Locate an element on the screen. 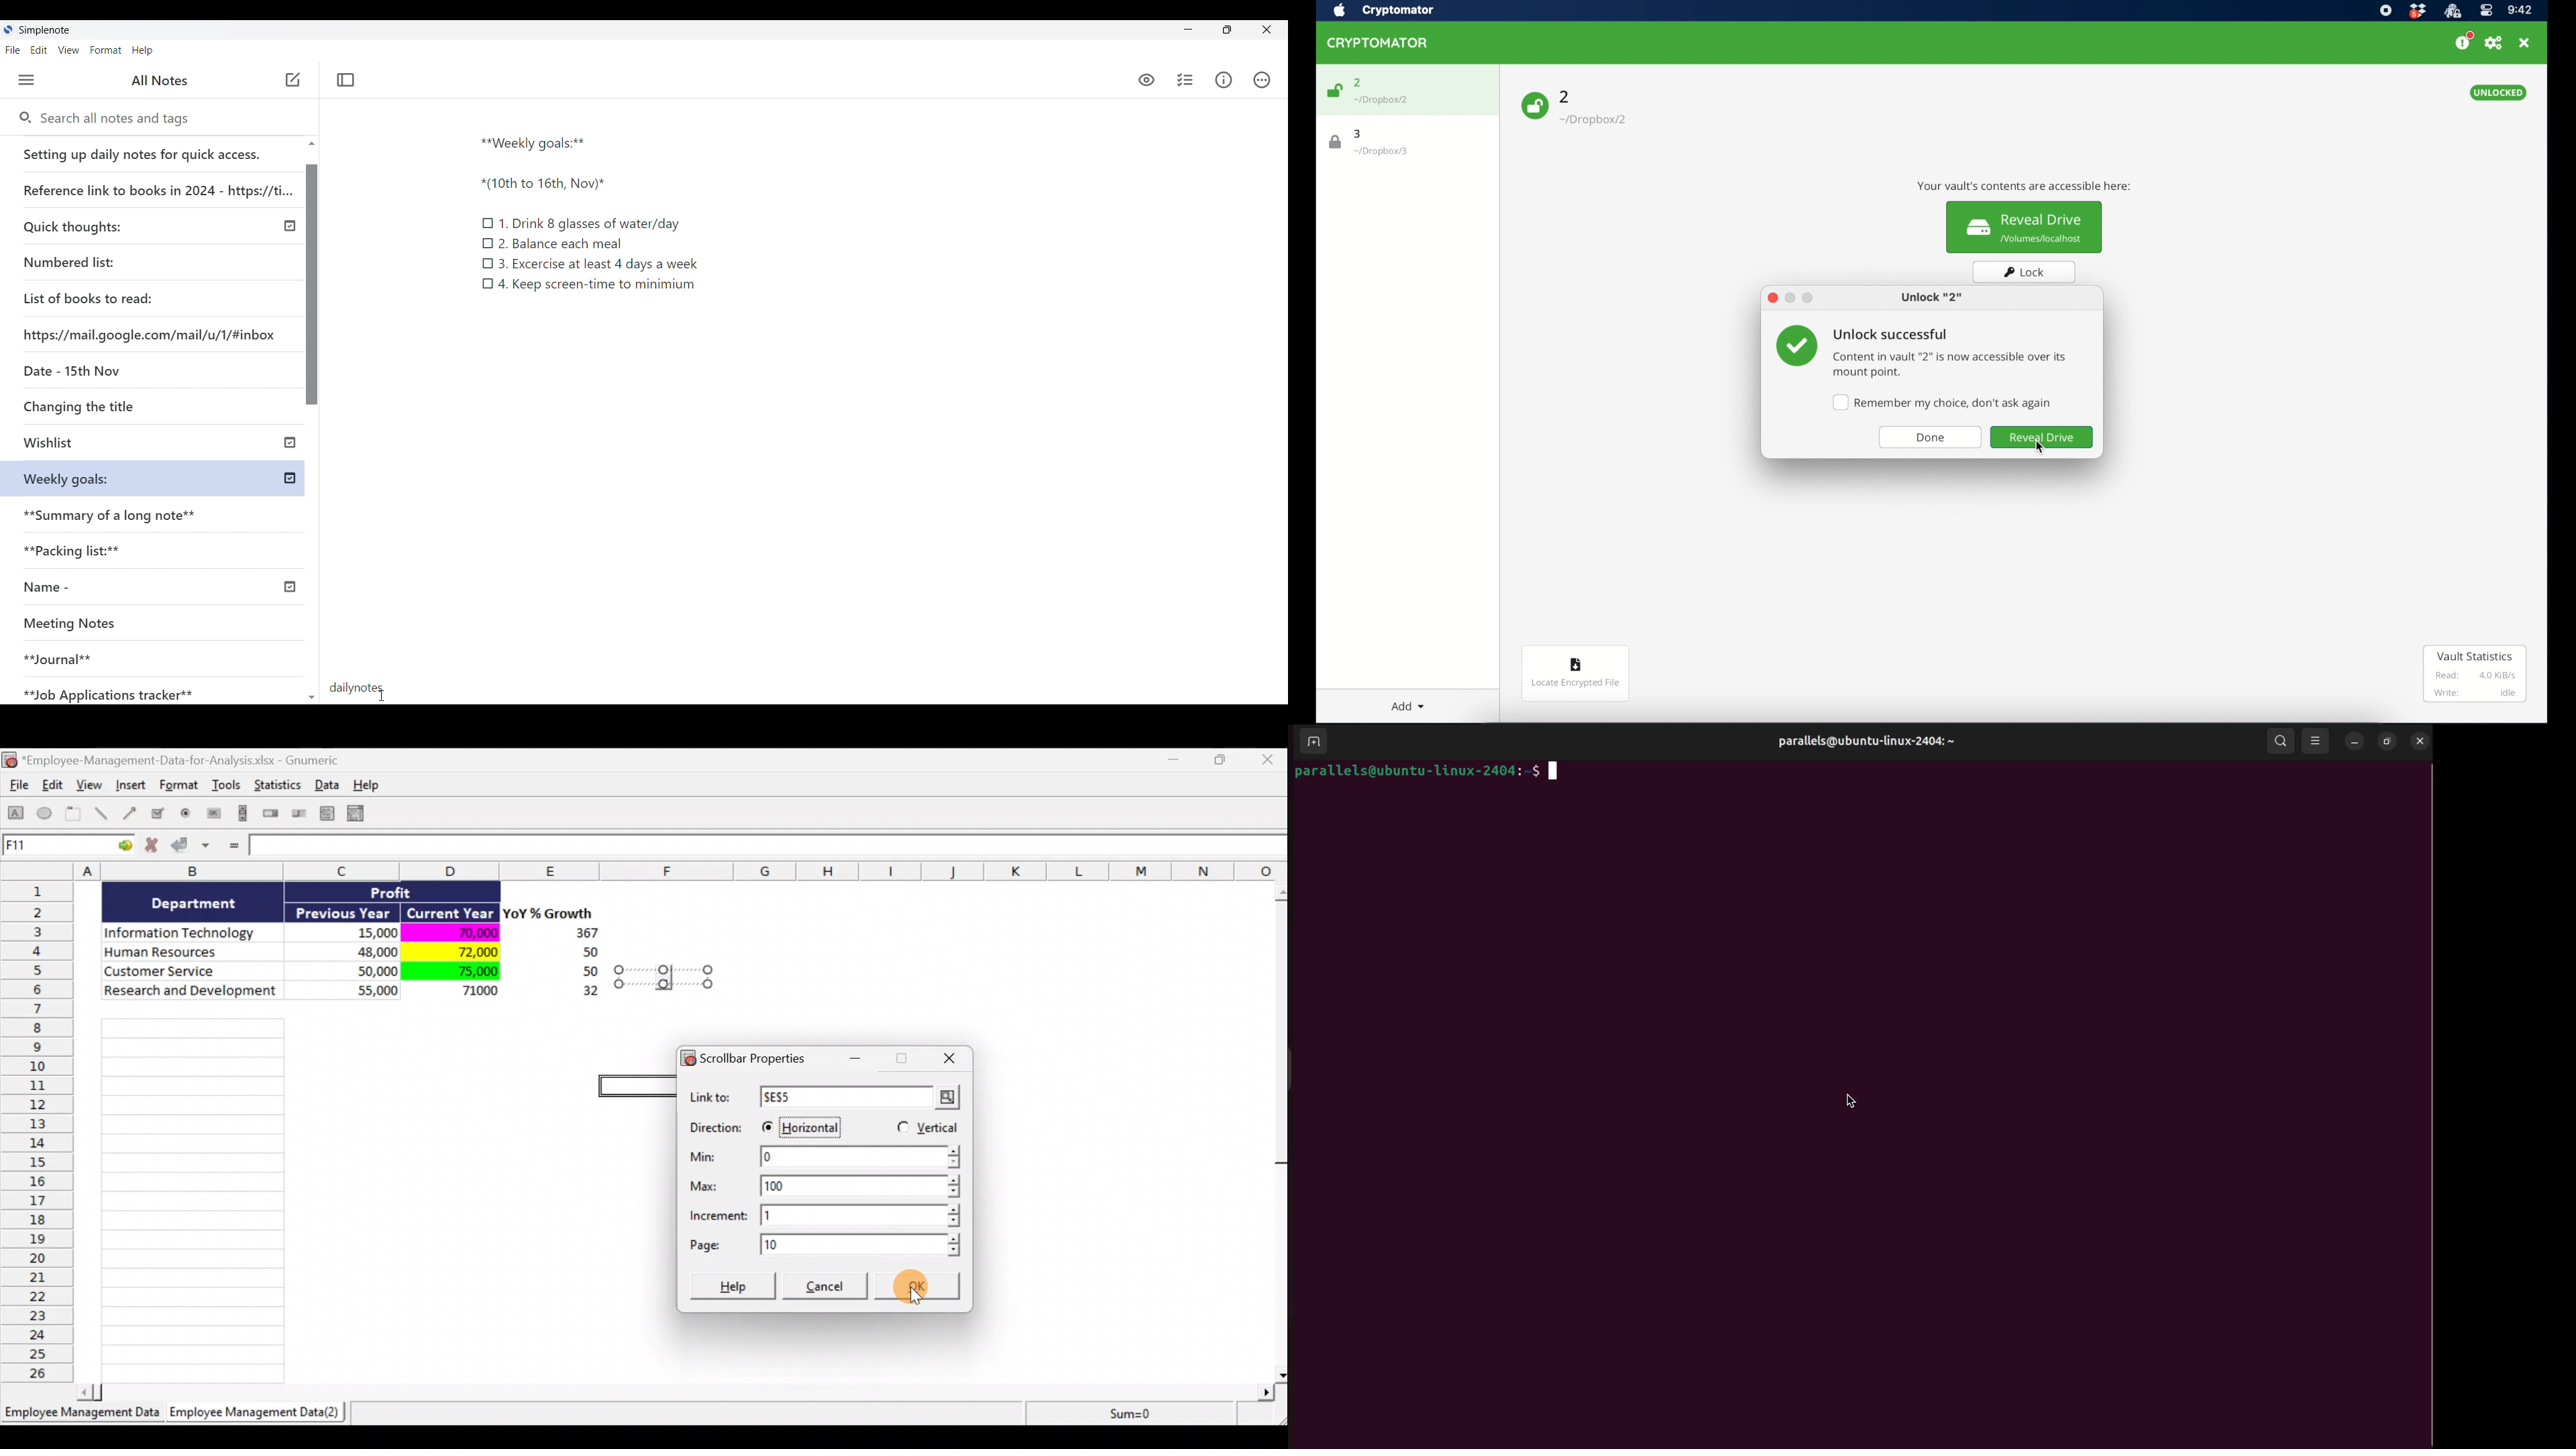  Create an arrow object is located at coordinates (129, 812).